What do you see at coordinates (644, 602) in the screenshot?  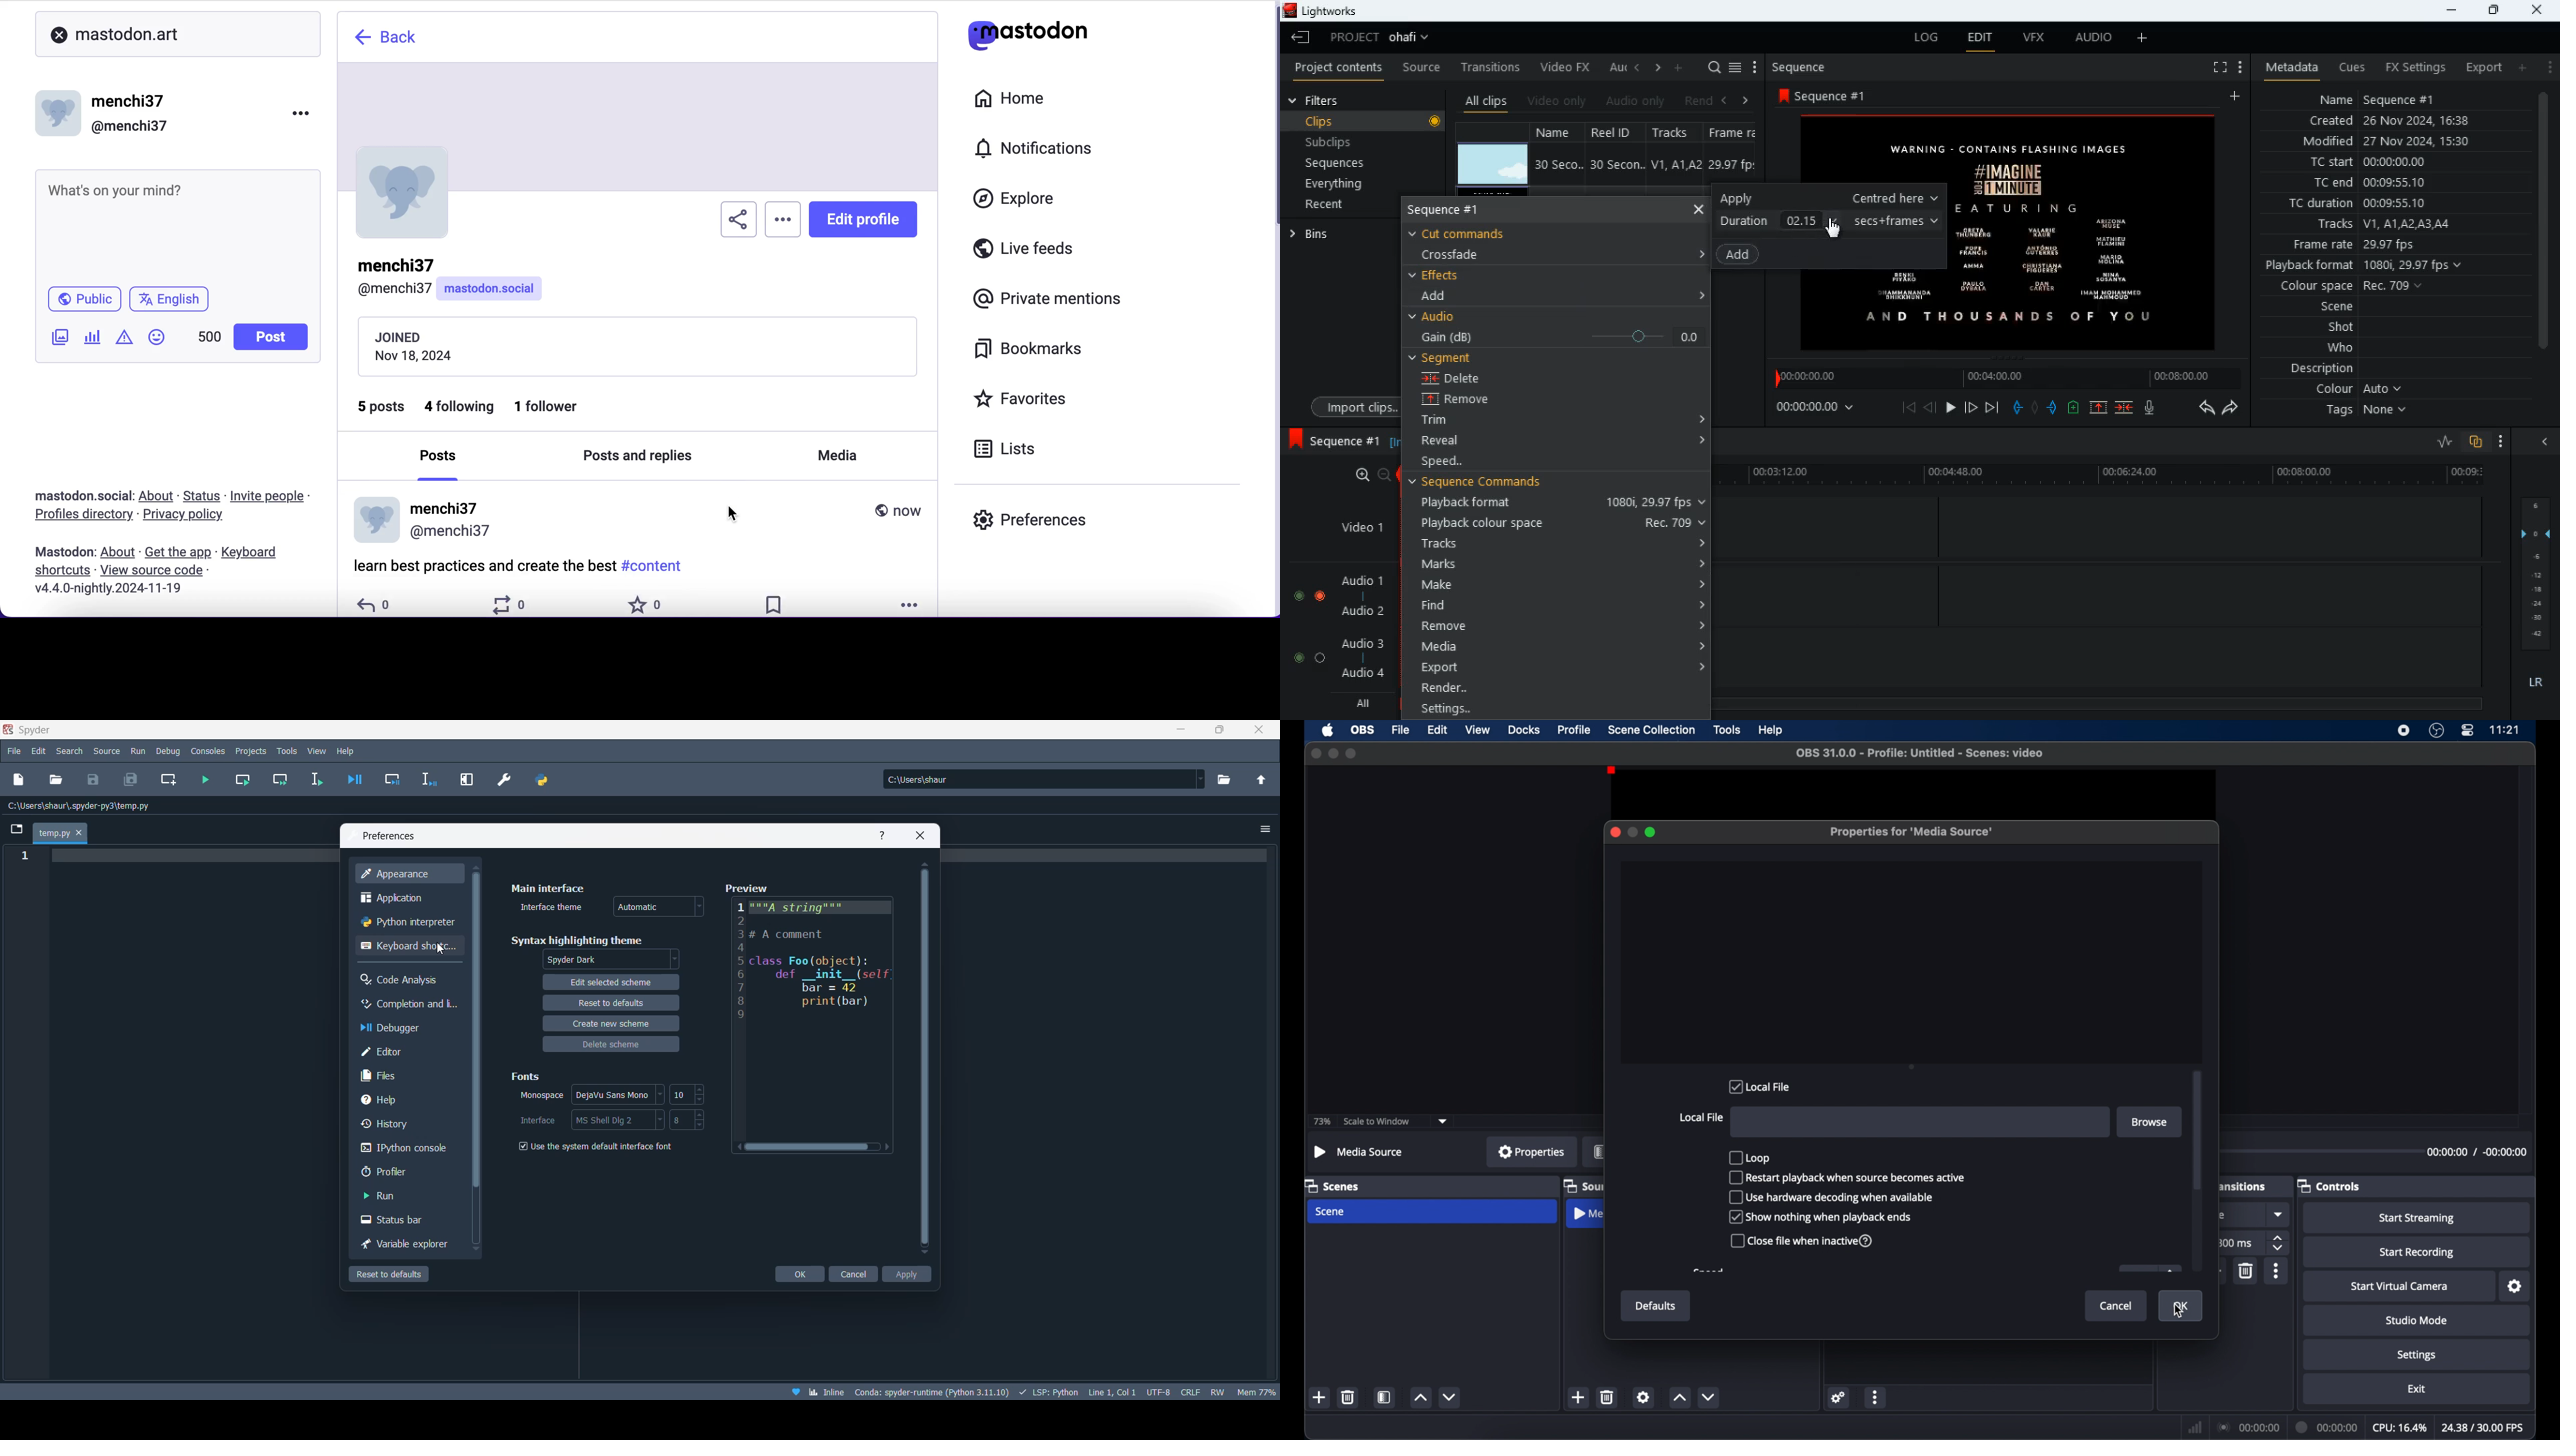 I see `favorite` at bounding box center [644, 602].